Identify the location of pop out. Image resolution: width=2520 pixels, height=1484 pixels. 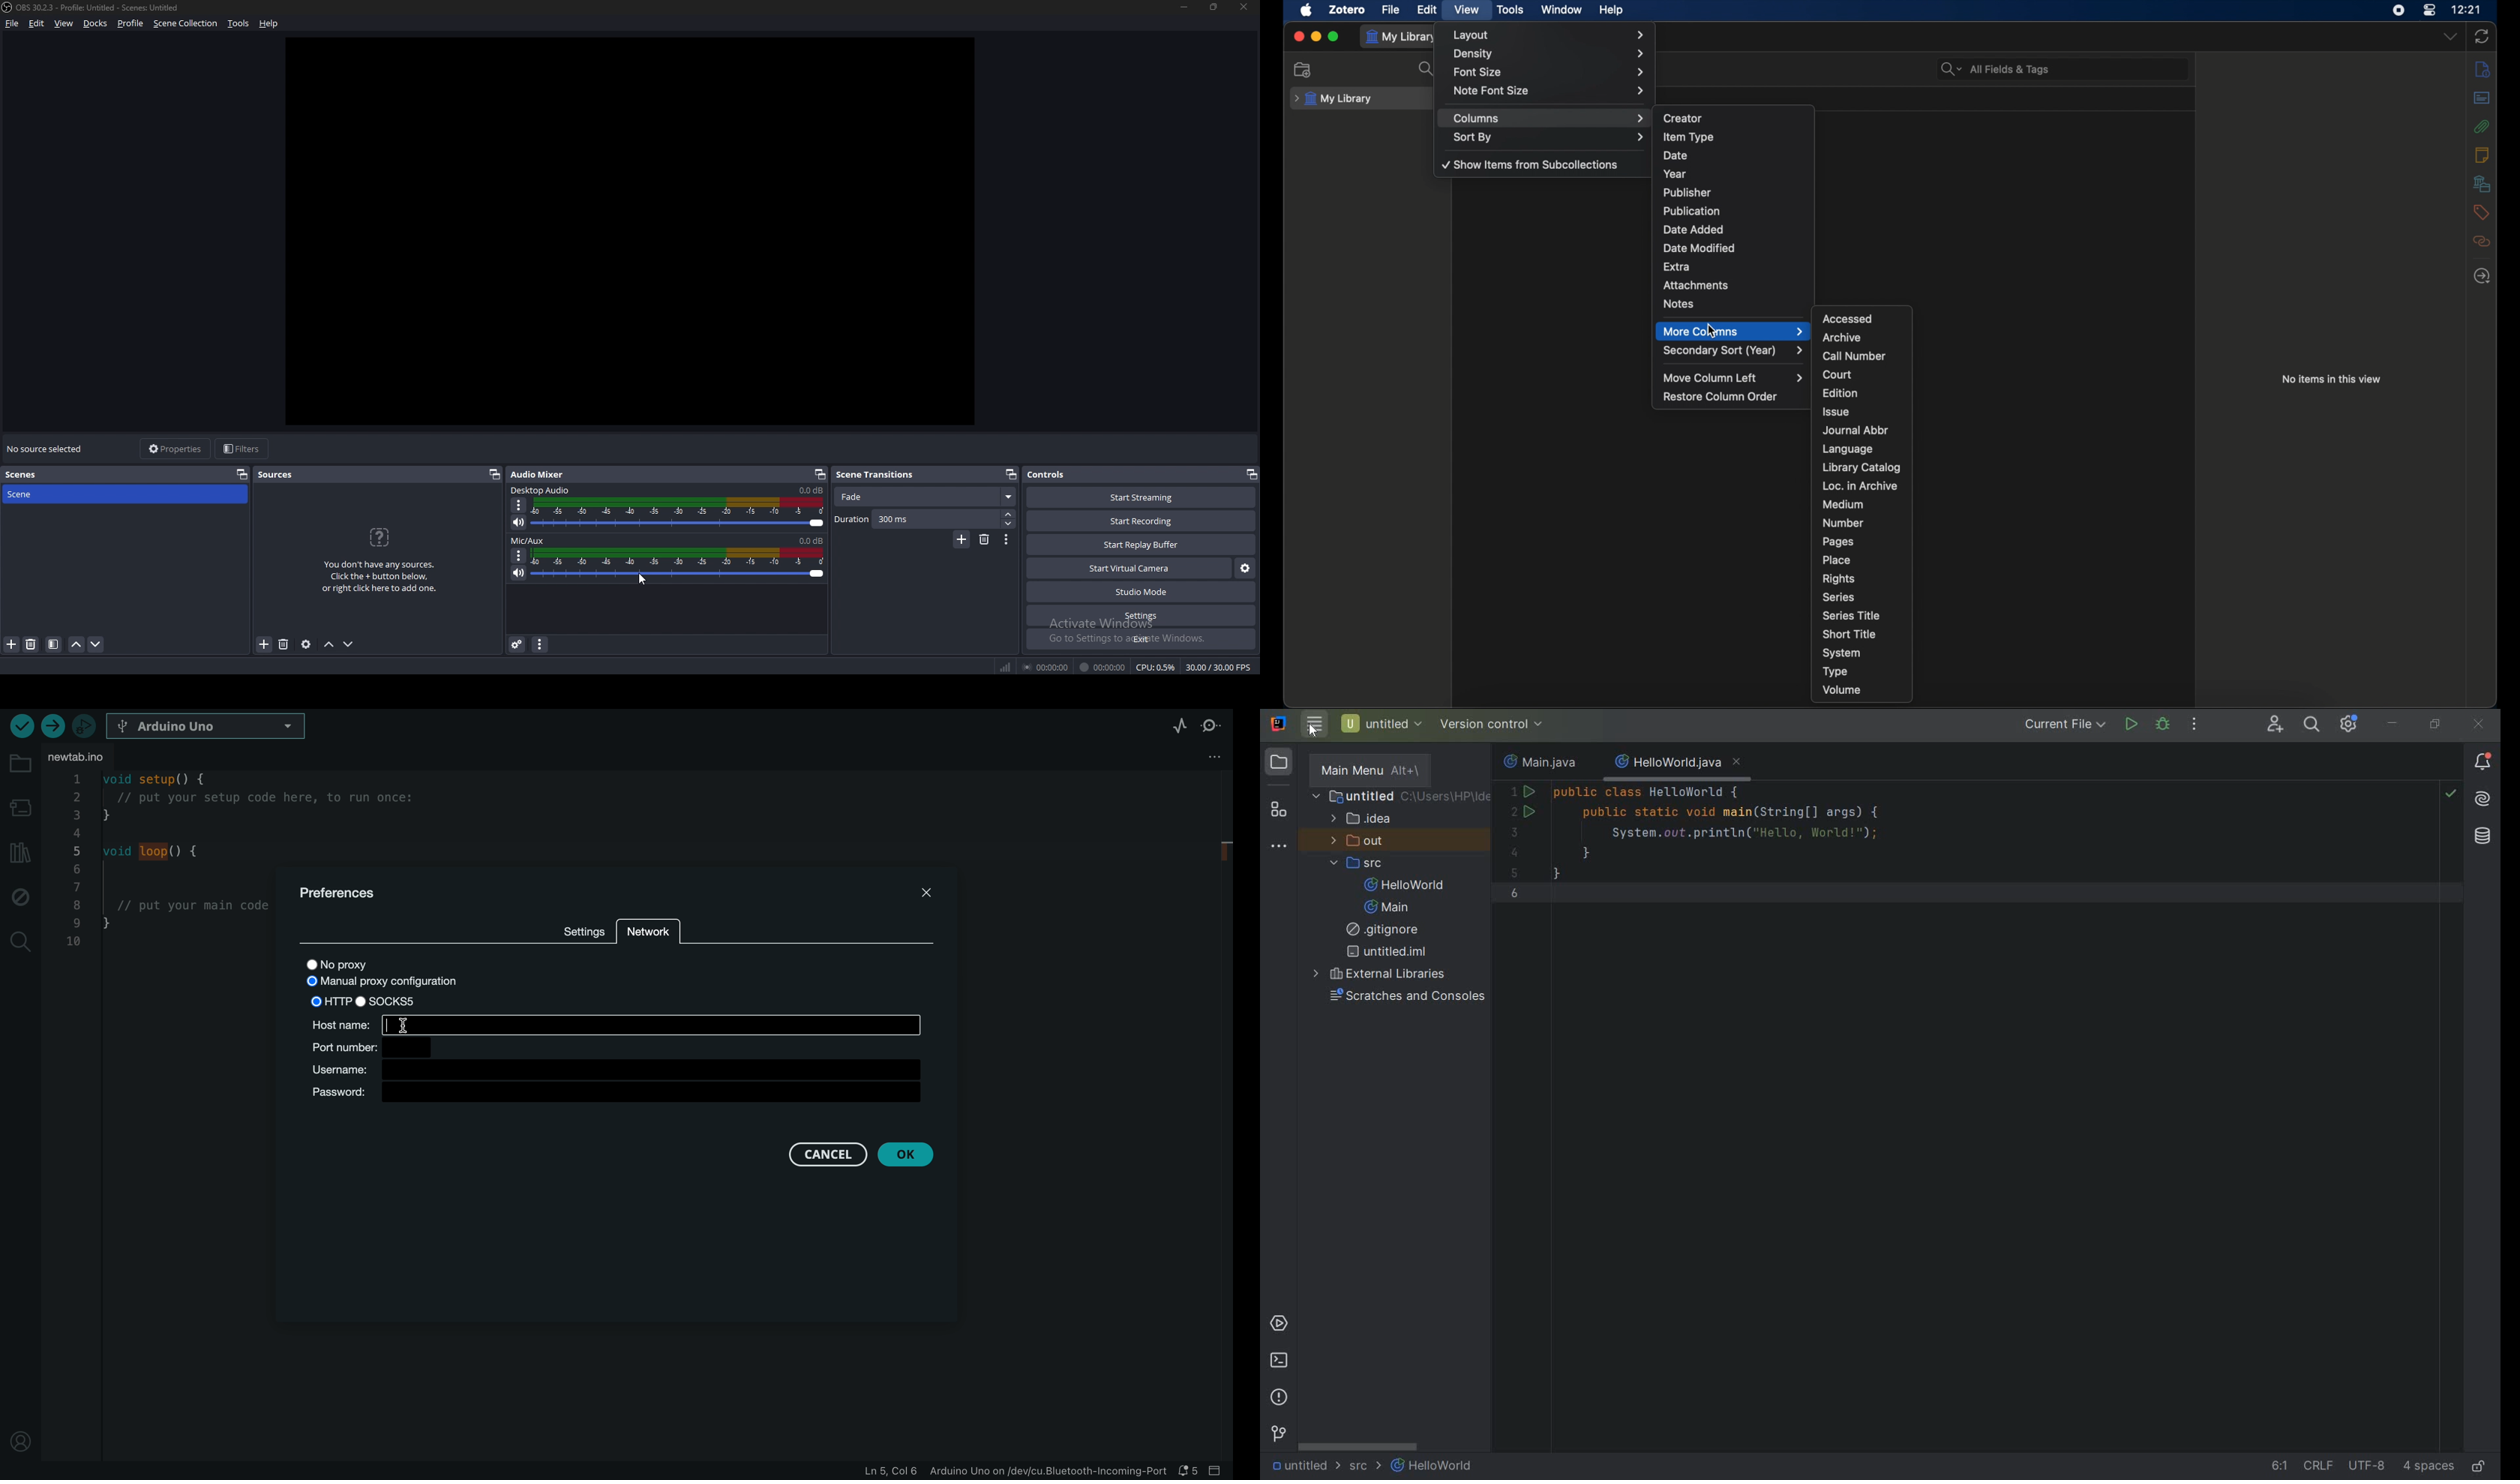
(820, 475).